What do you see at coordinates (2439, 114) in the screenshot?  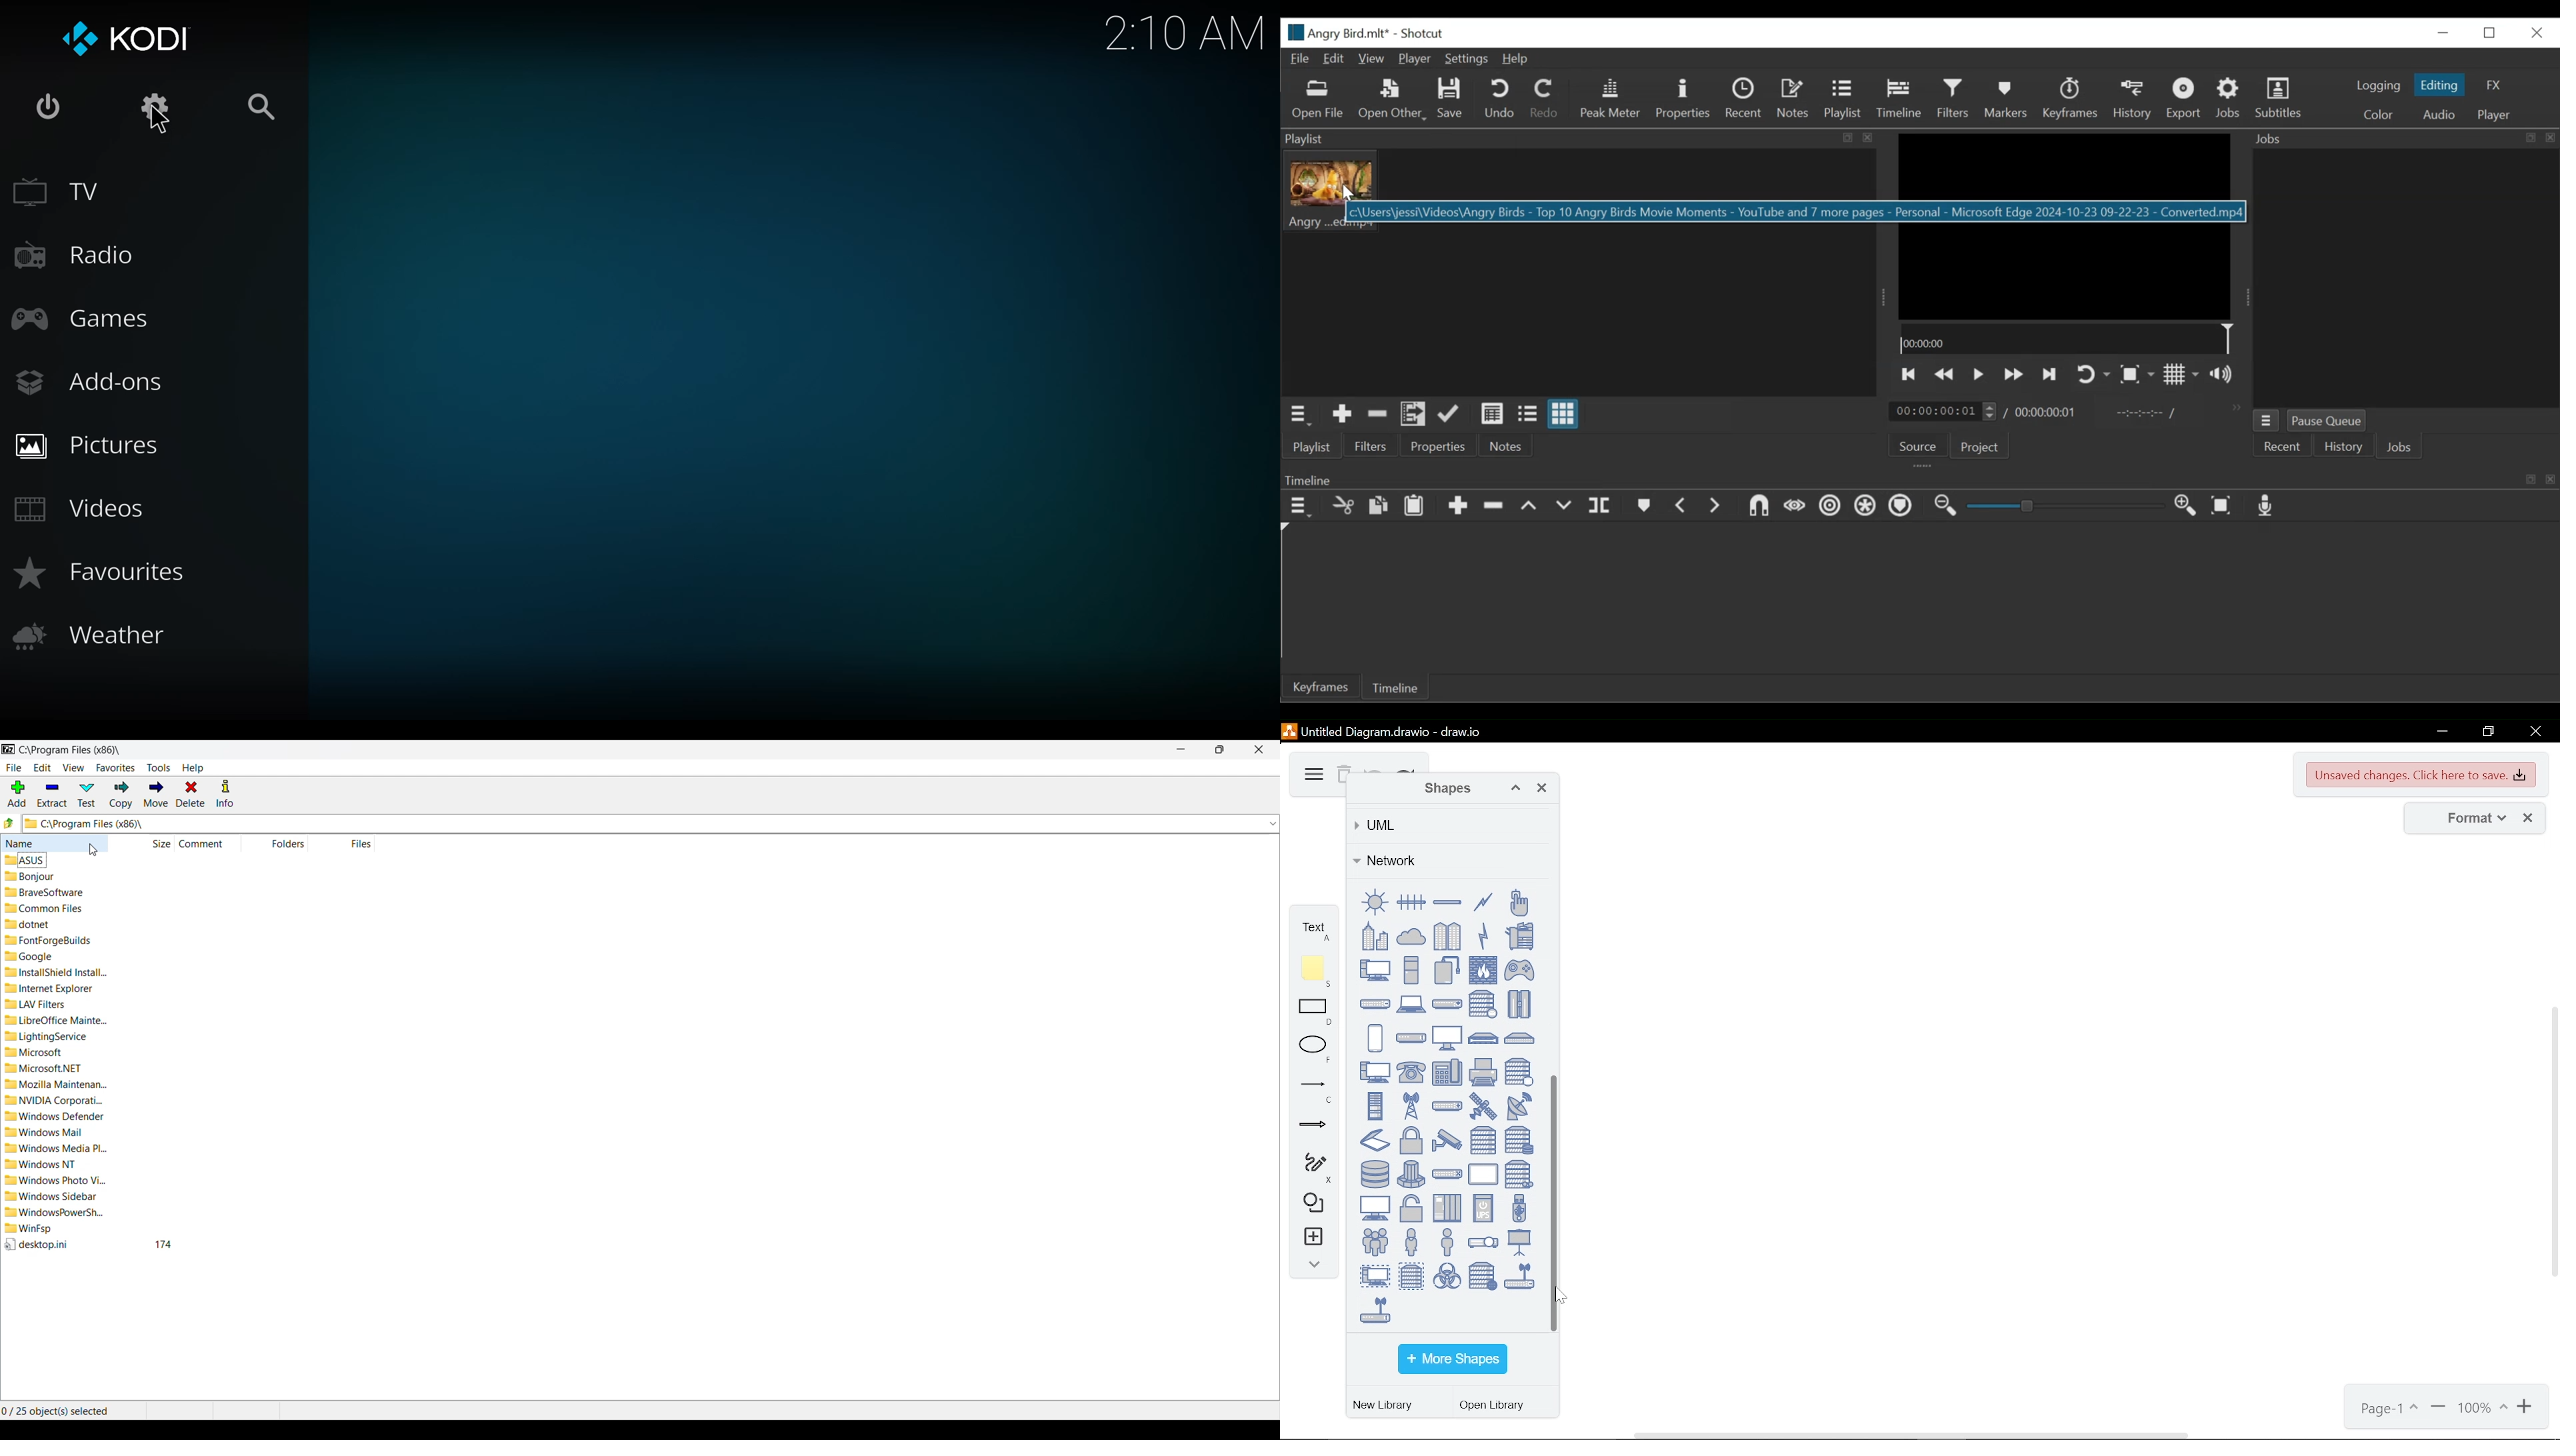 I see `Audio` at bounding box center [2439, 114].